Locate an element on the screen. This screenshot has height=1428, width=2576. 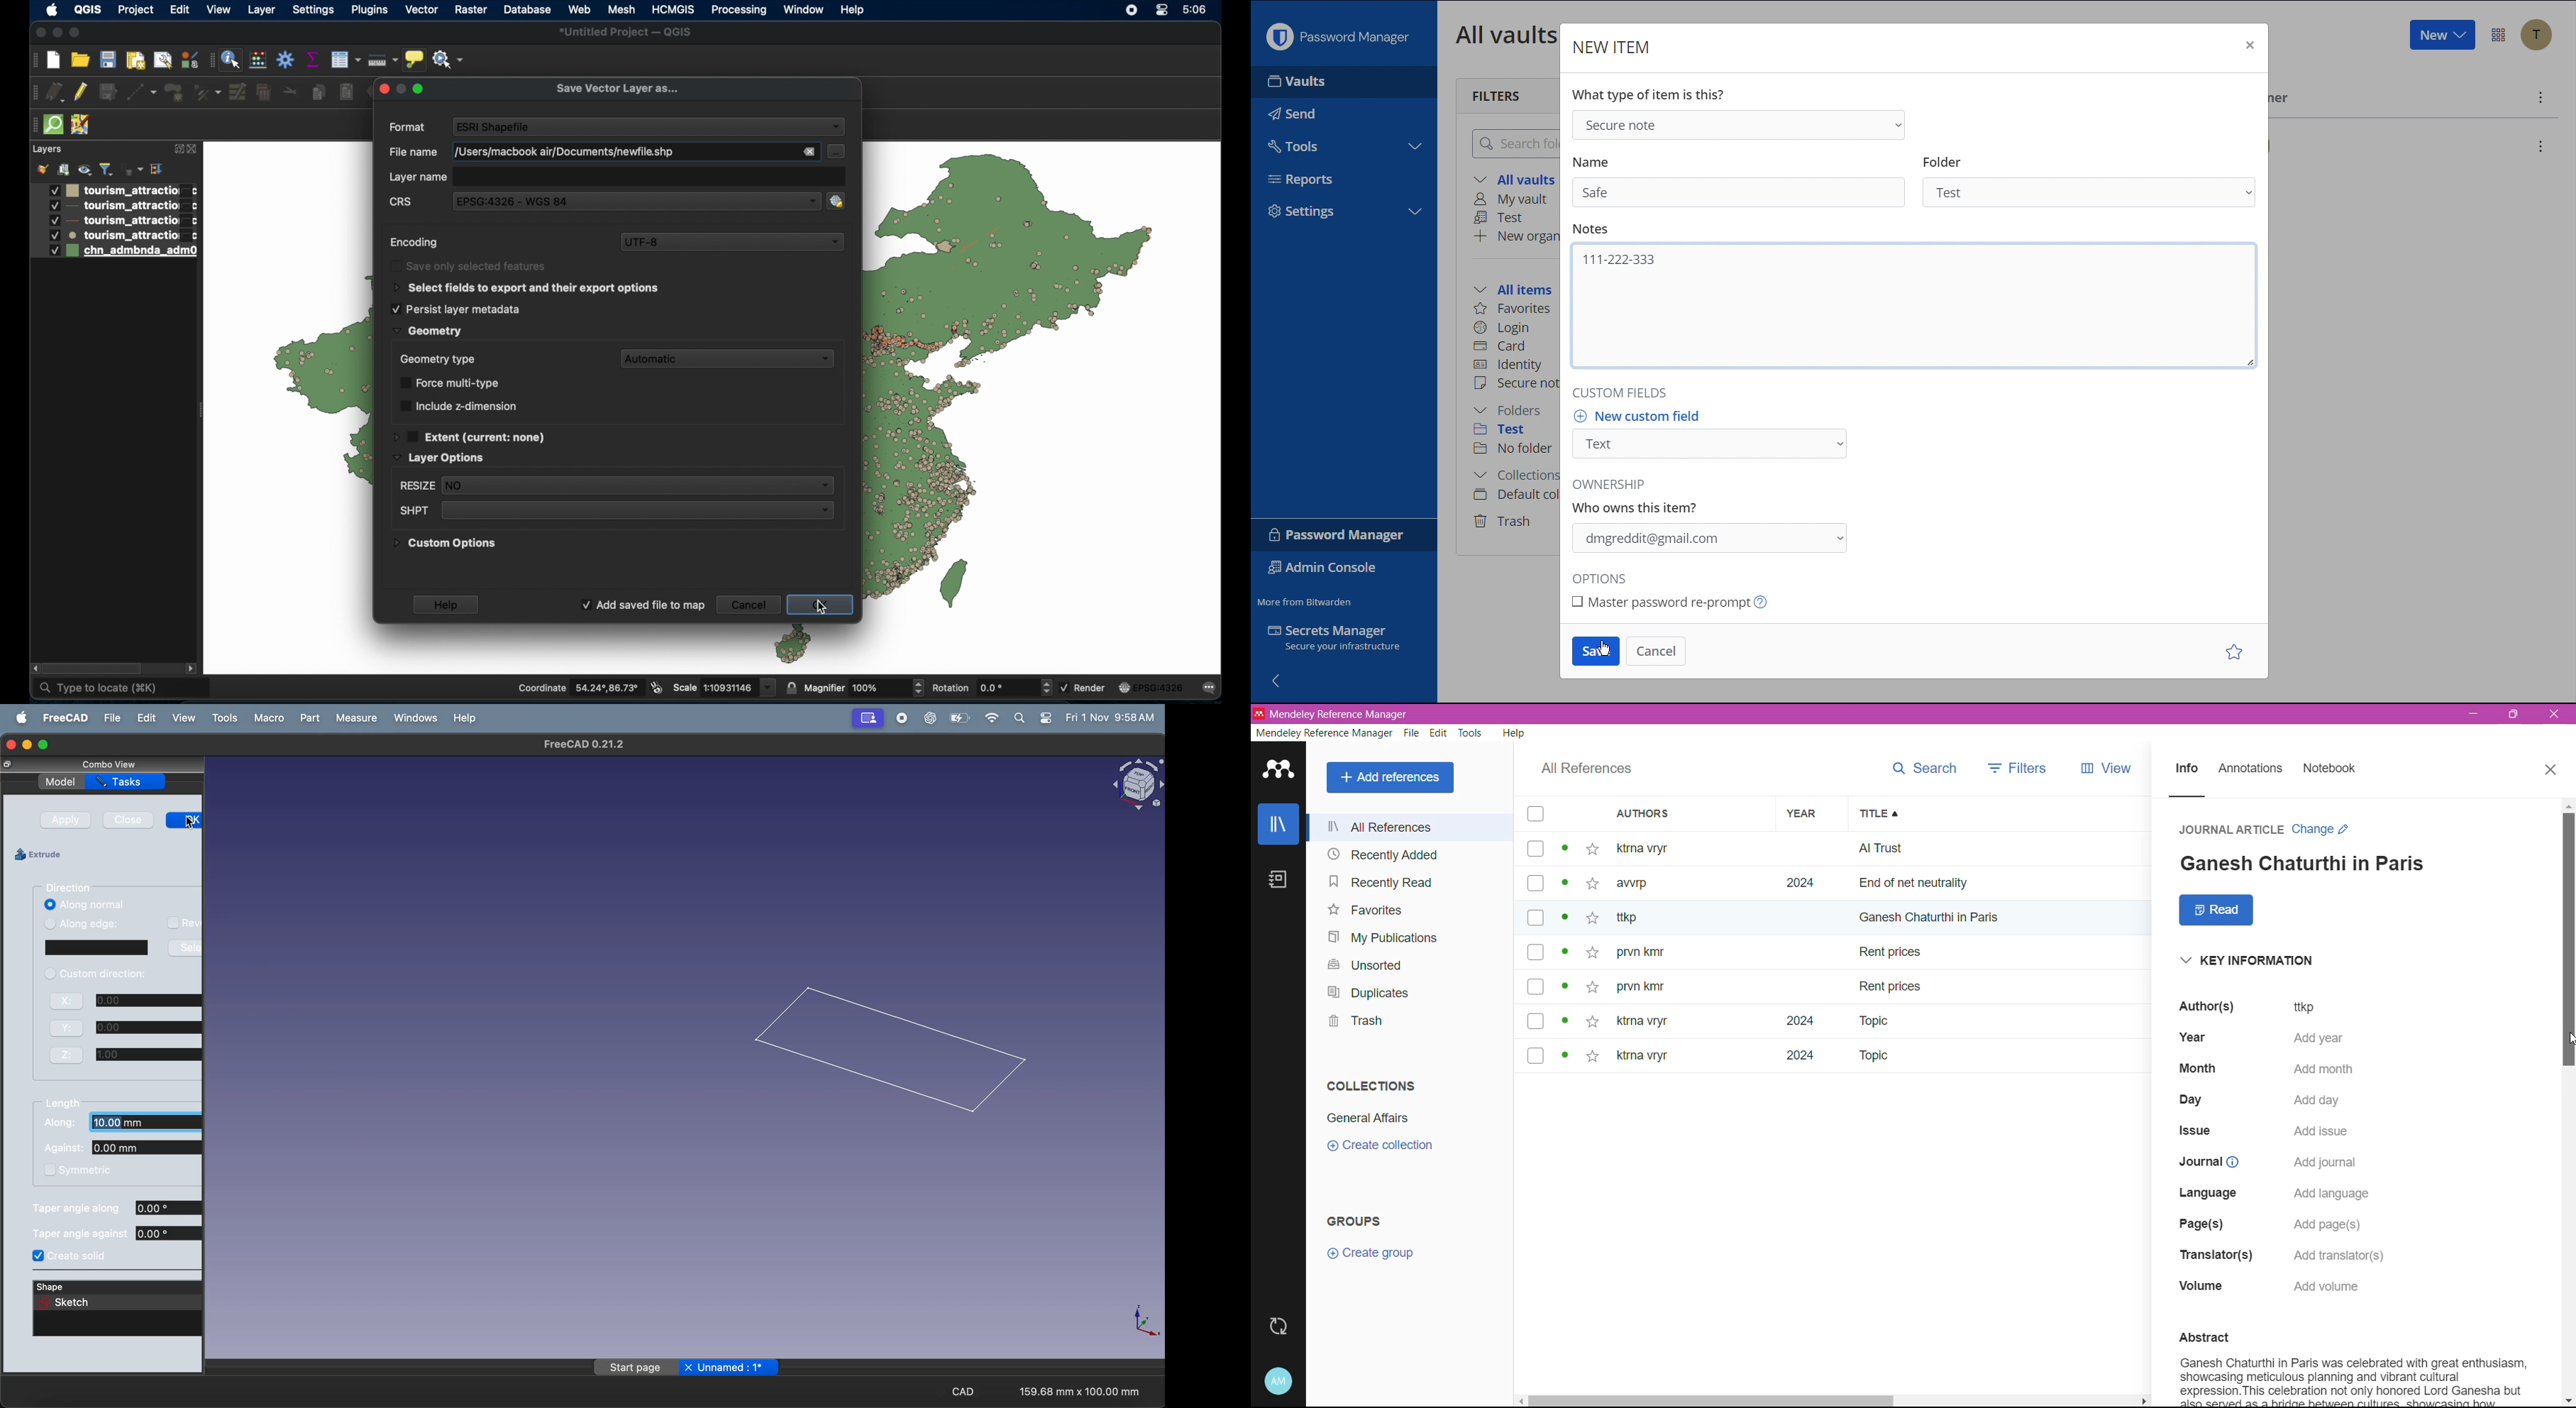
All items is located at coordinates (1518, 287).